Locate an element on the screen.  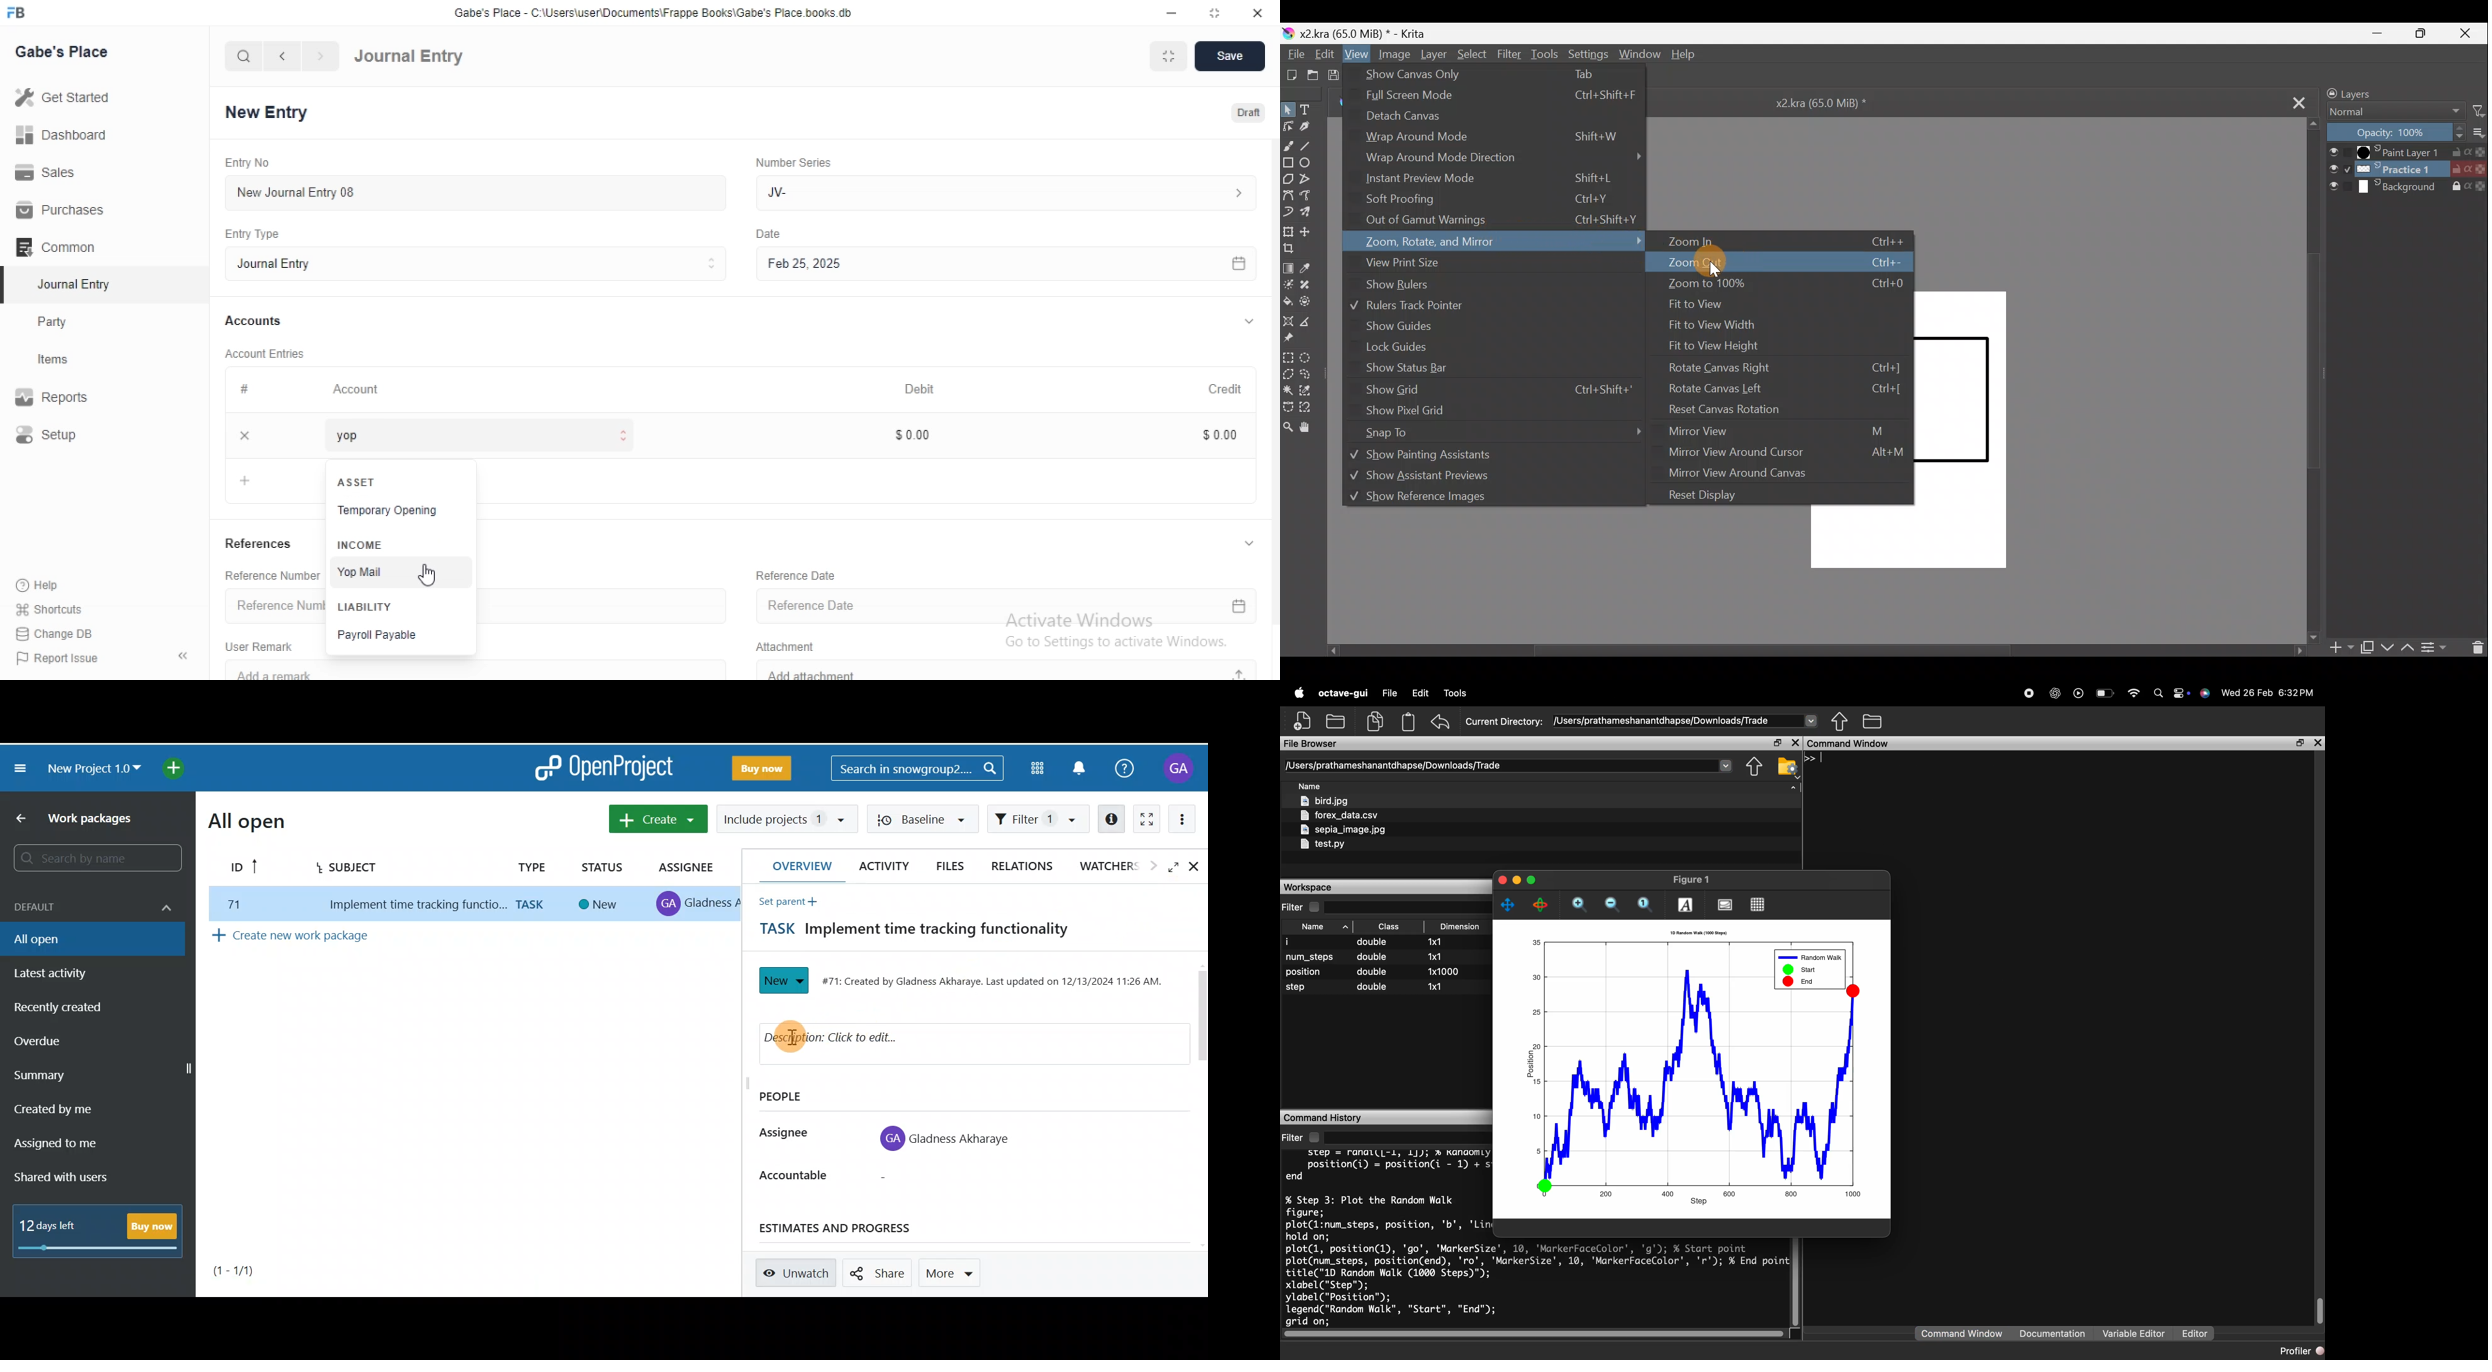
Wrap around mode direction is located at coordinates (1504, 159).